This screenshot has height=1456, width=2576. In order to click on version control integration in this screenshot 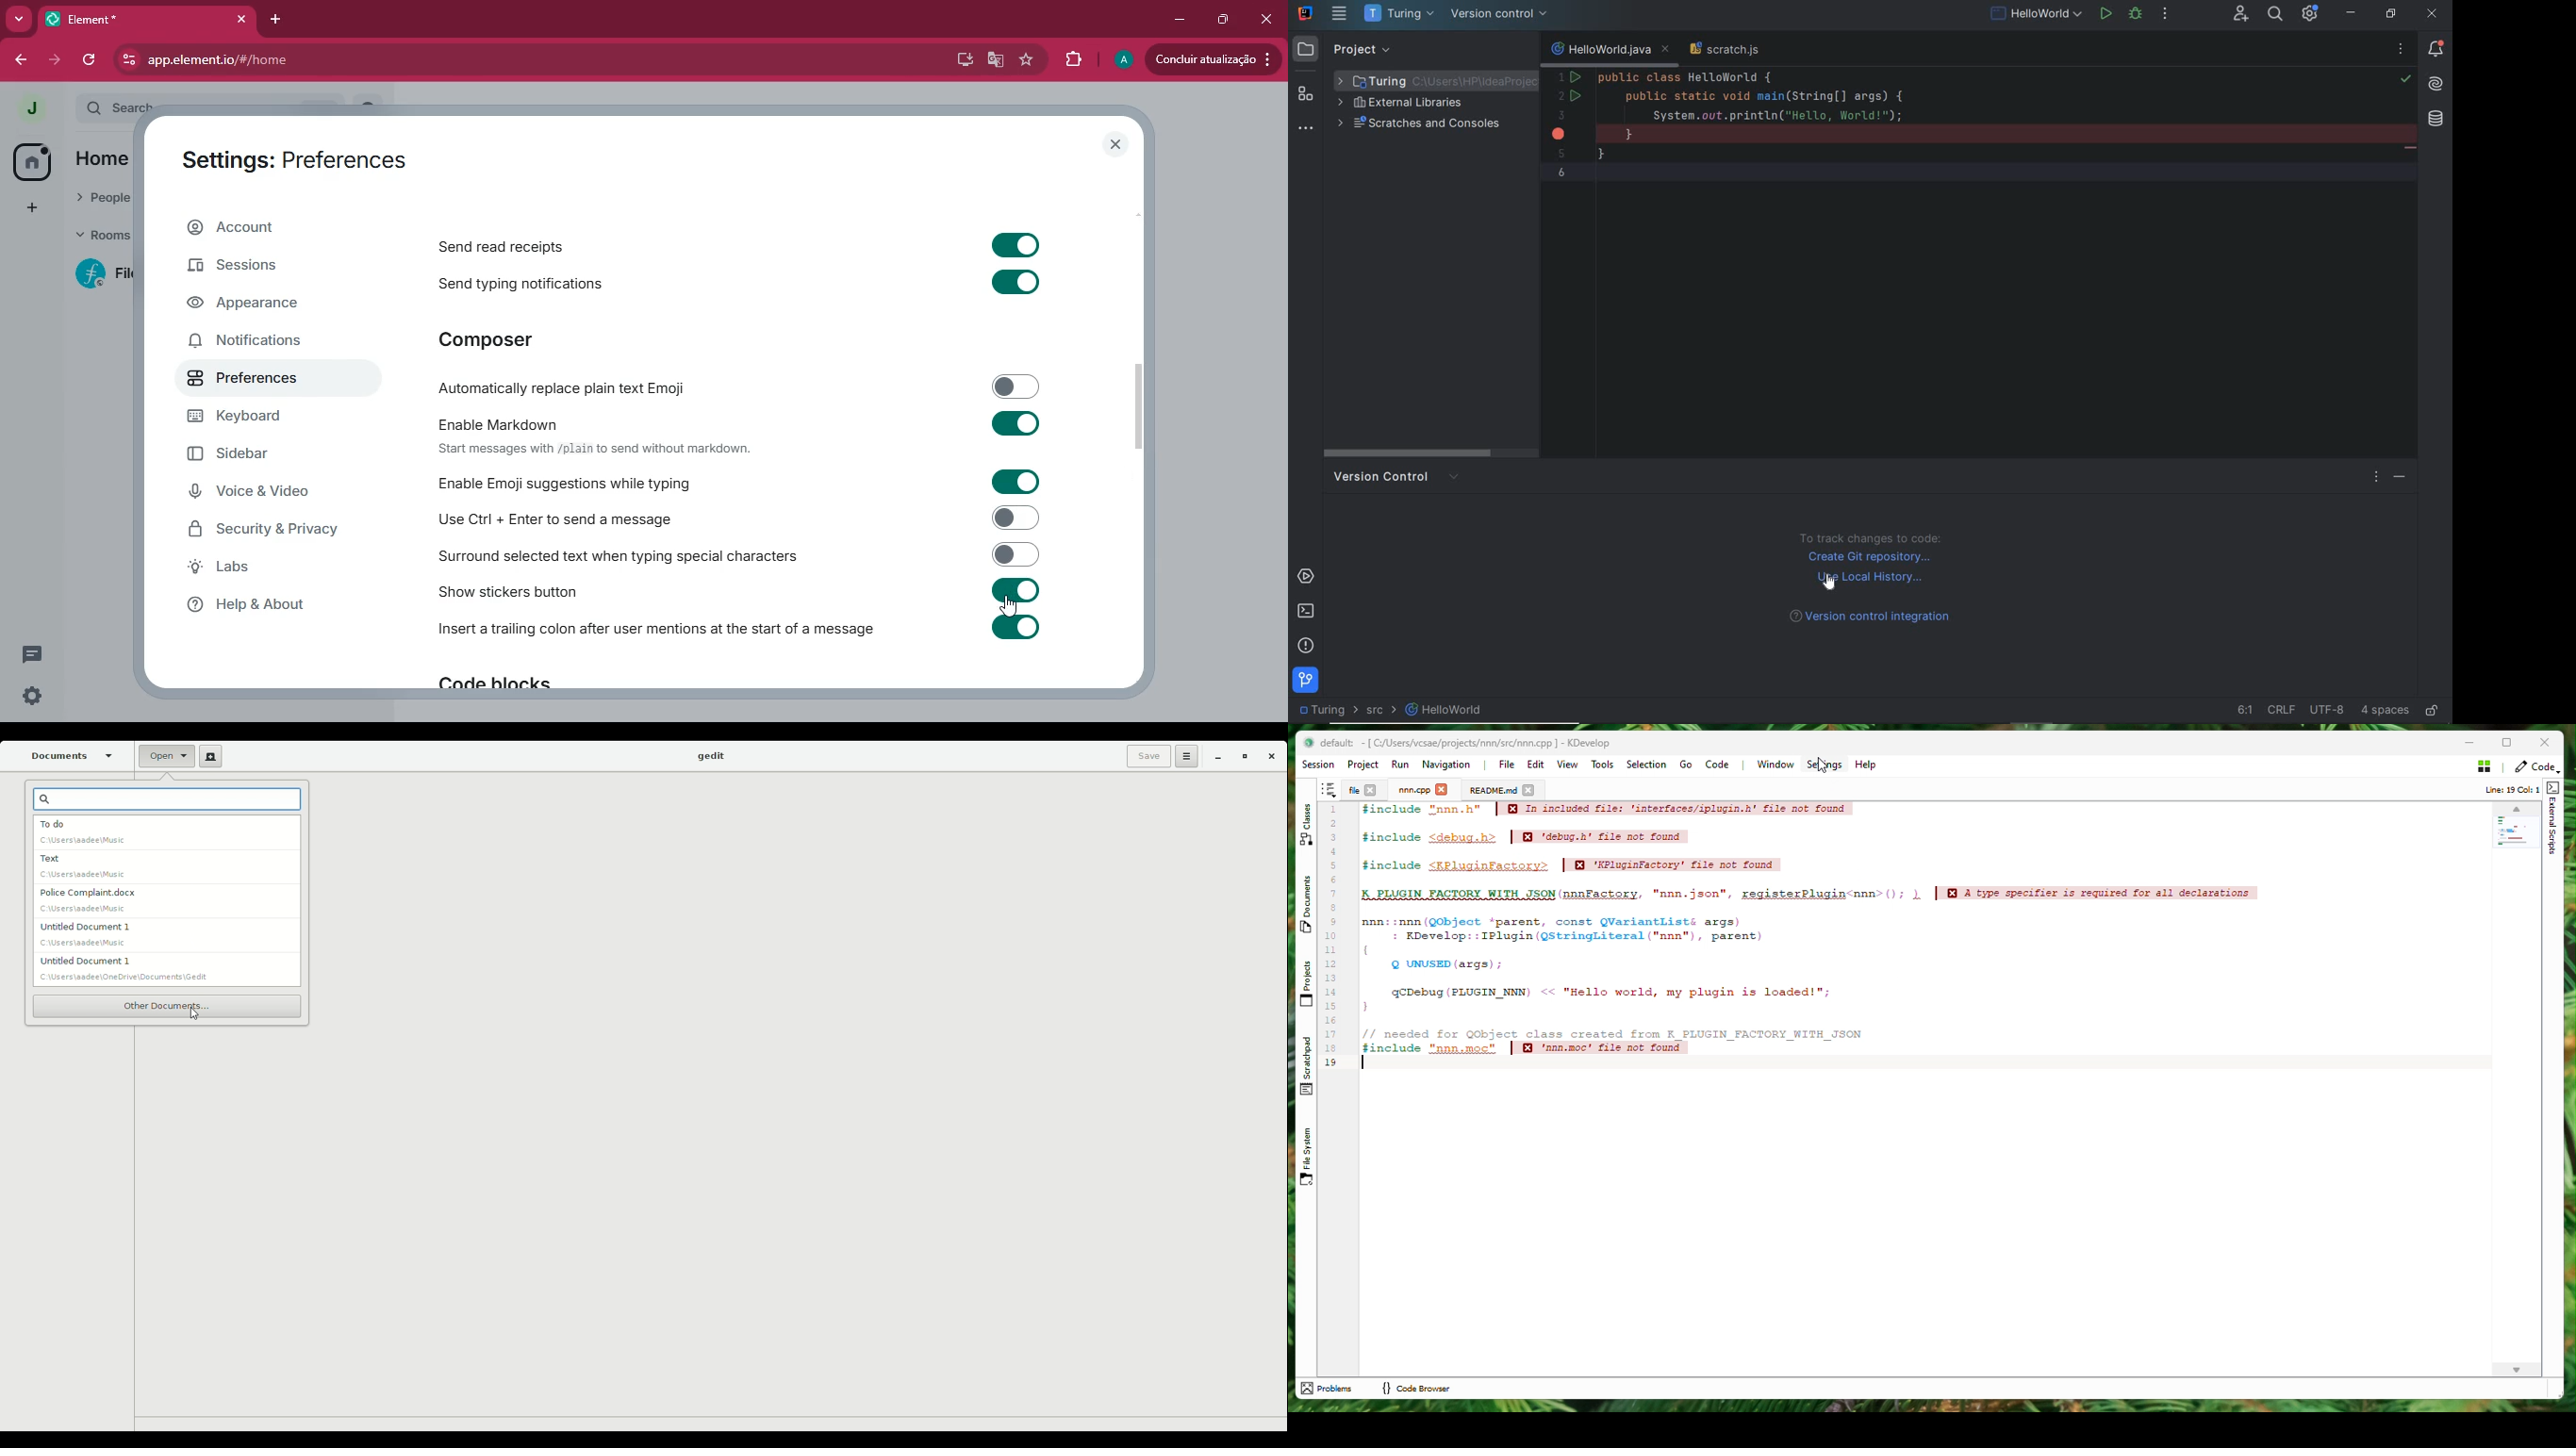, I will do `click(1867, 616)`.